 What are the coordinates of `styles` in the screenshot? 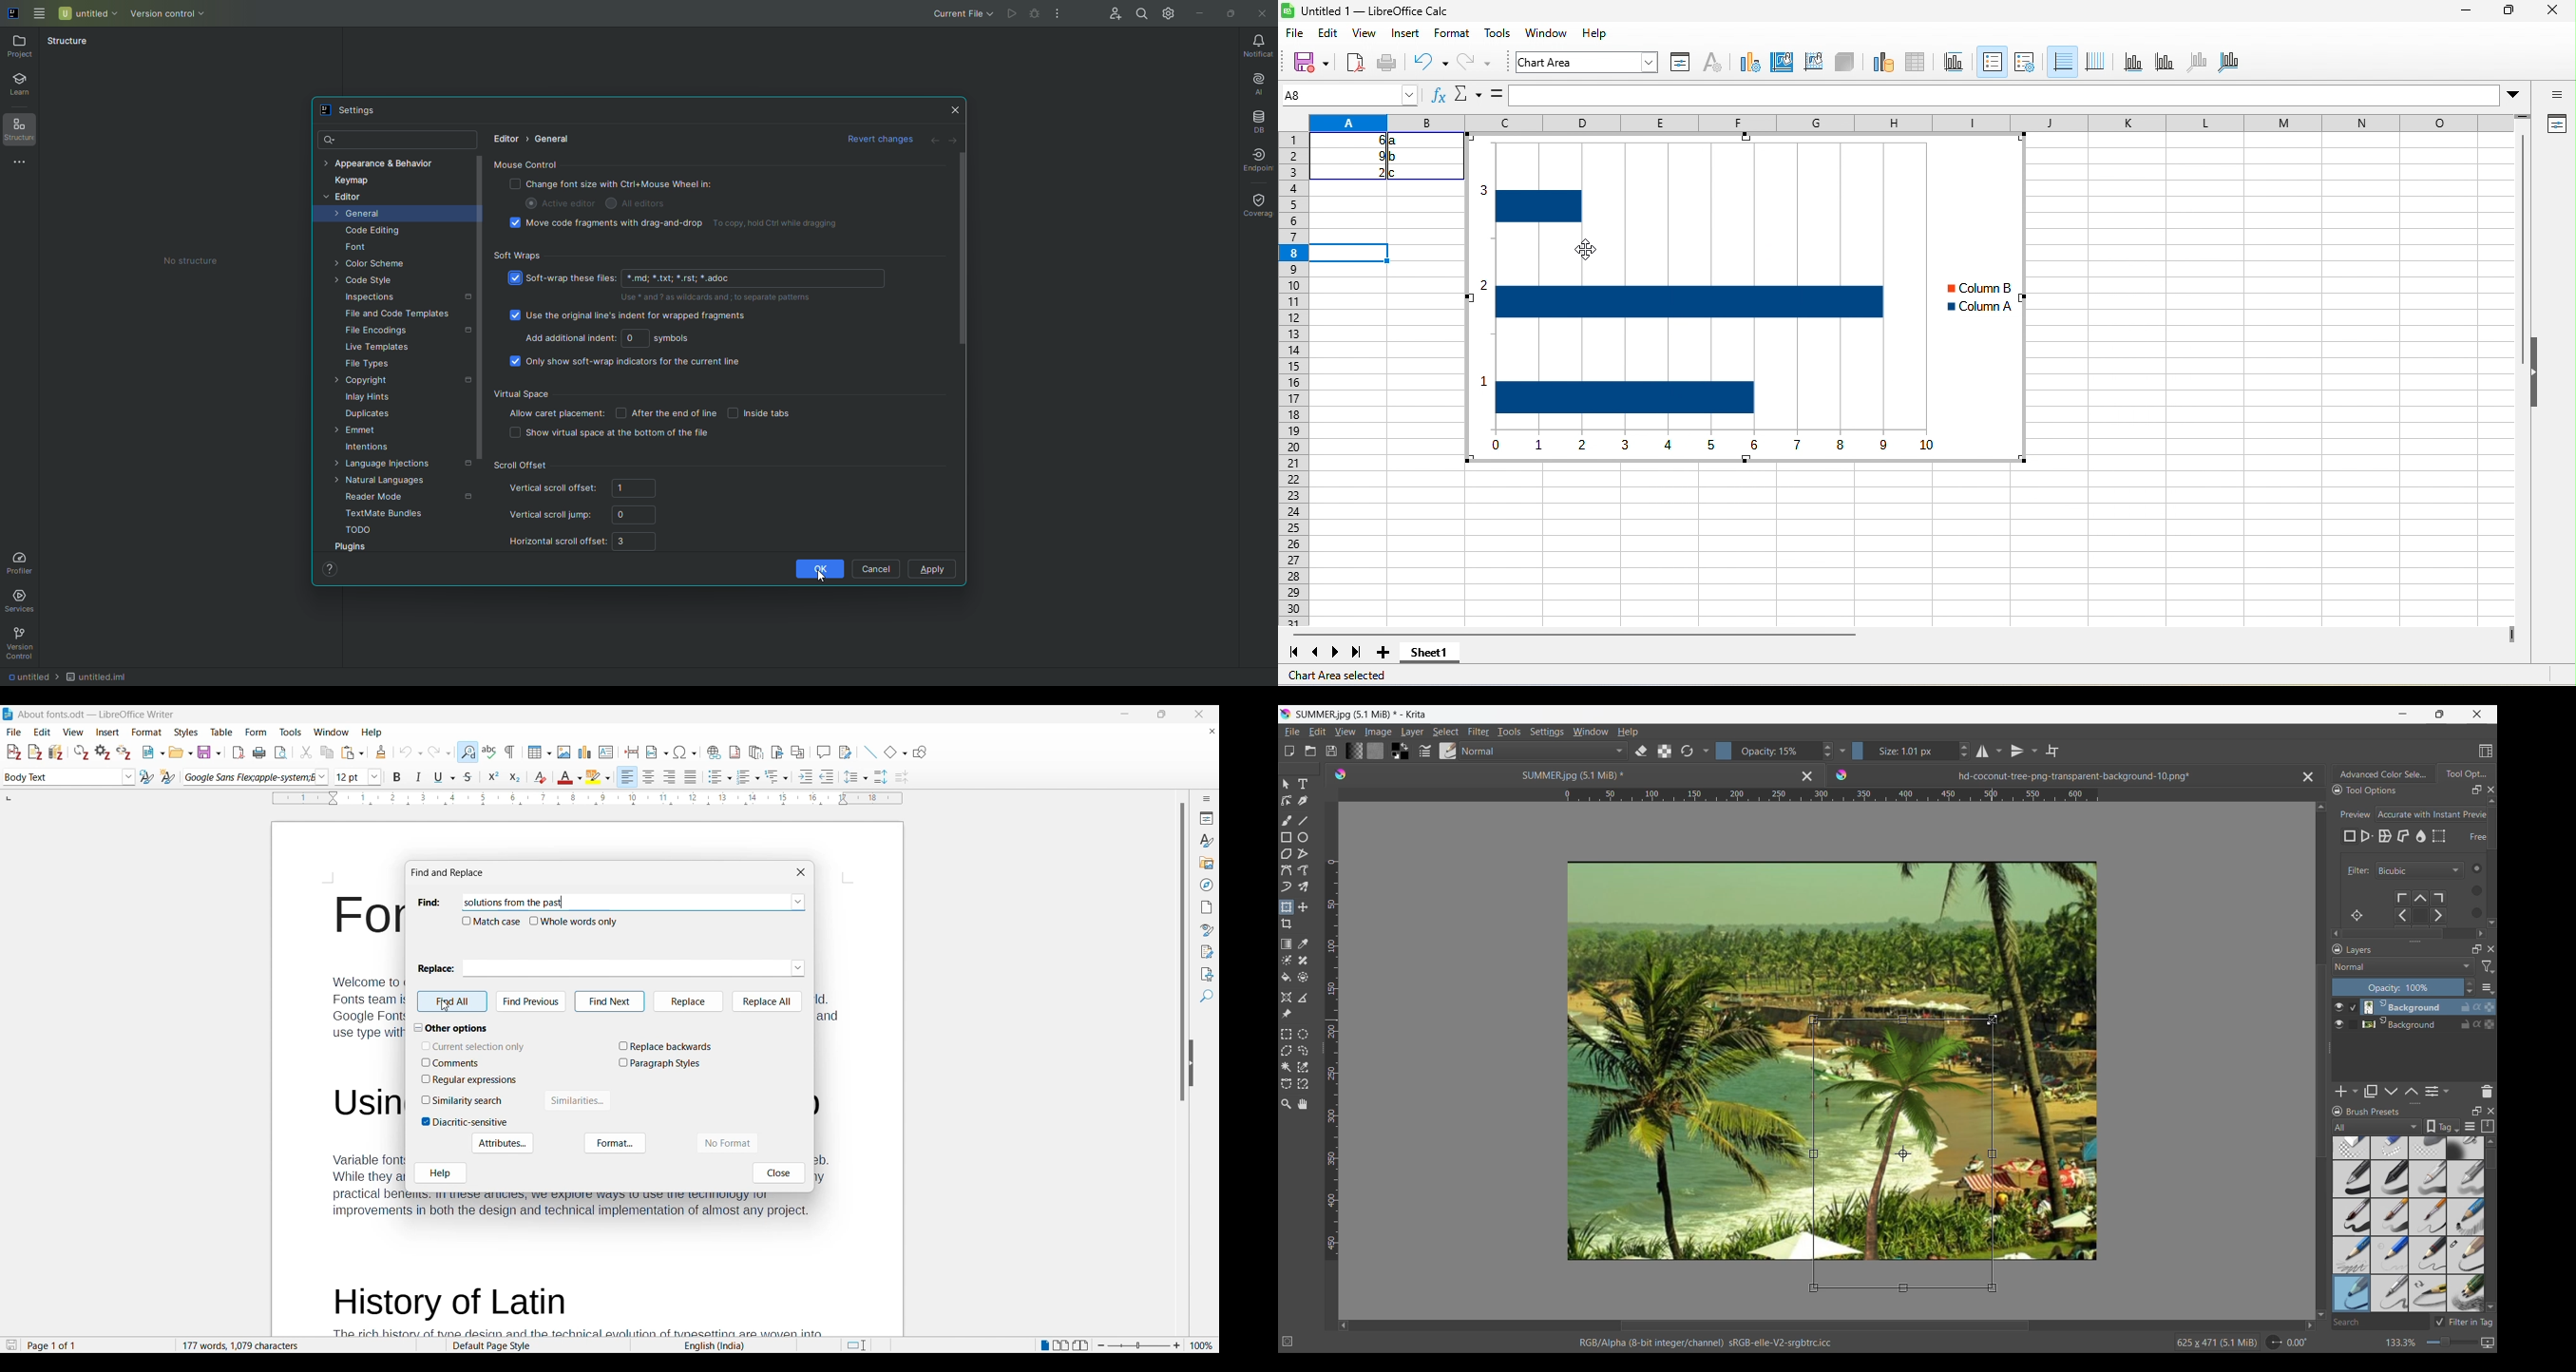 It's located at (1495, 34).